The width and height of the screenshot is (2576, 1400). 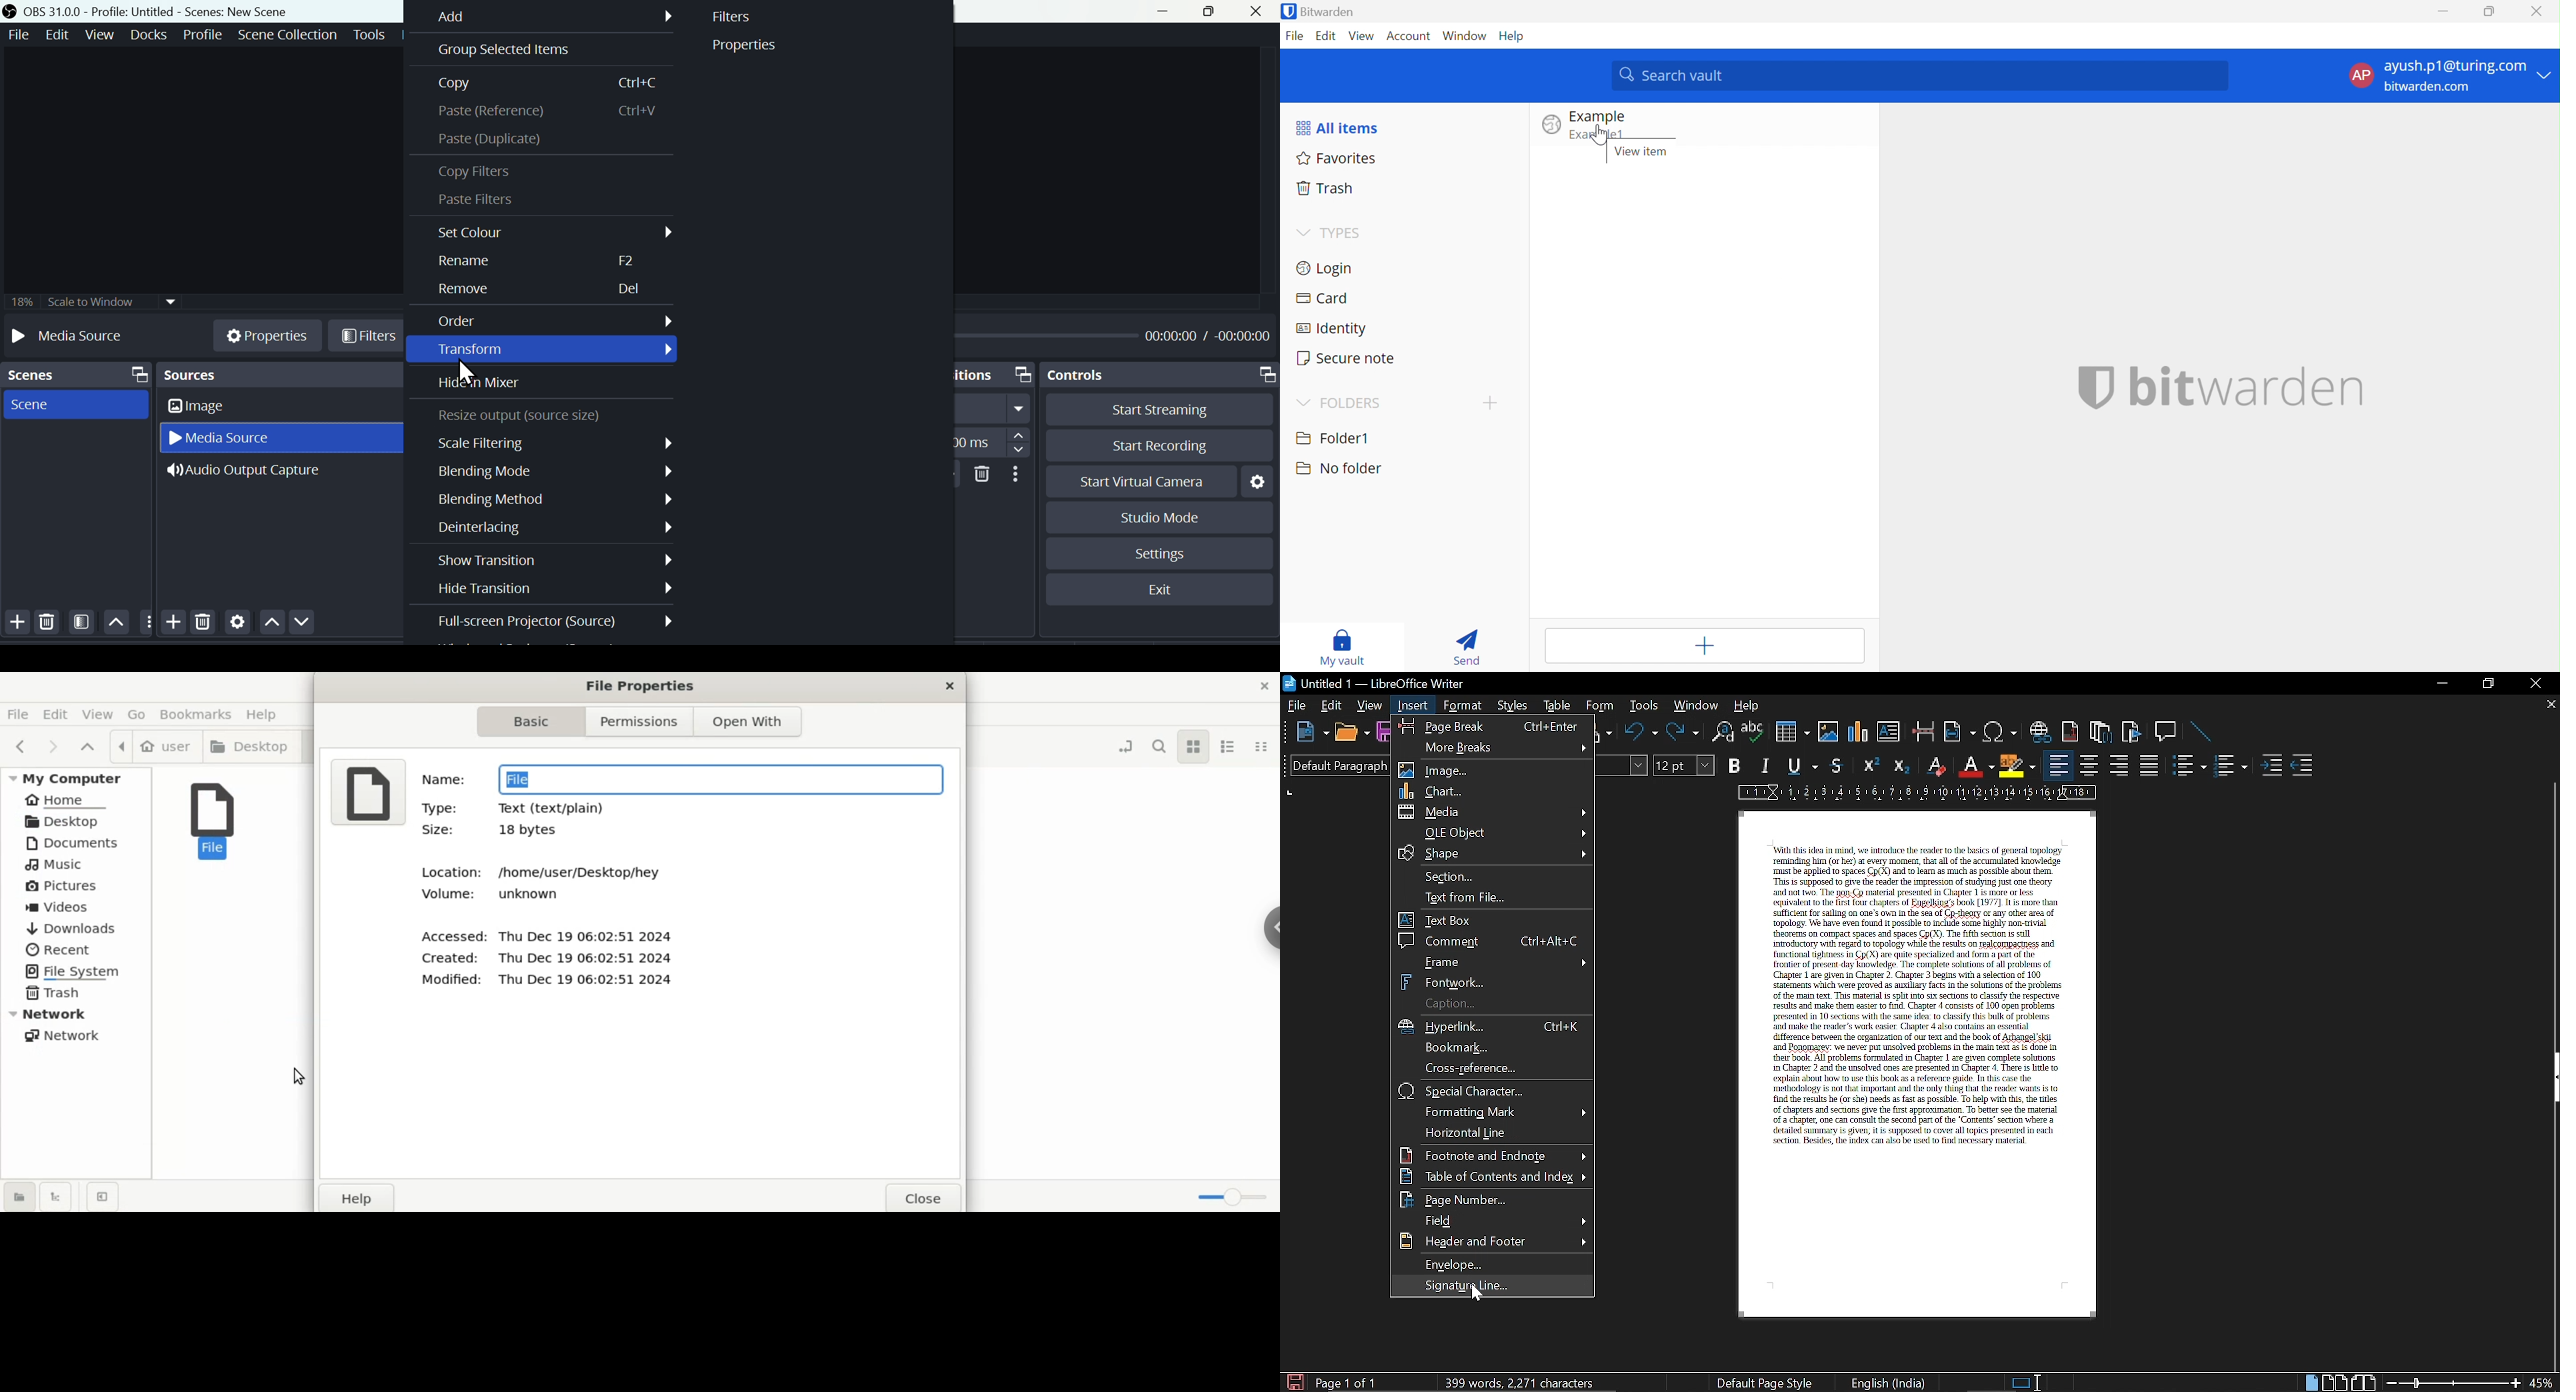 What do you see at coordinates (556, 560) in the screenshot?
I see `Show transition` at bounding box center [556, 560].